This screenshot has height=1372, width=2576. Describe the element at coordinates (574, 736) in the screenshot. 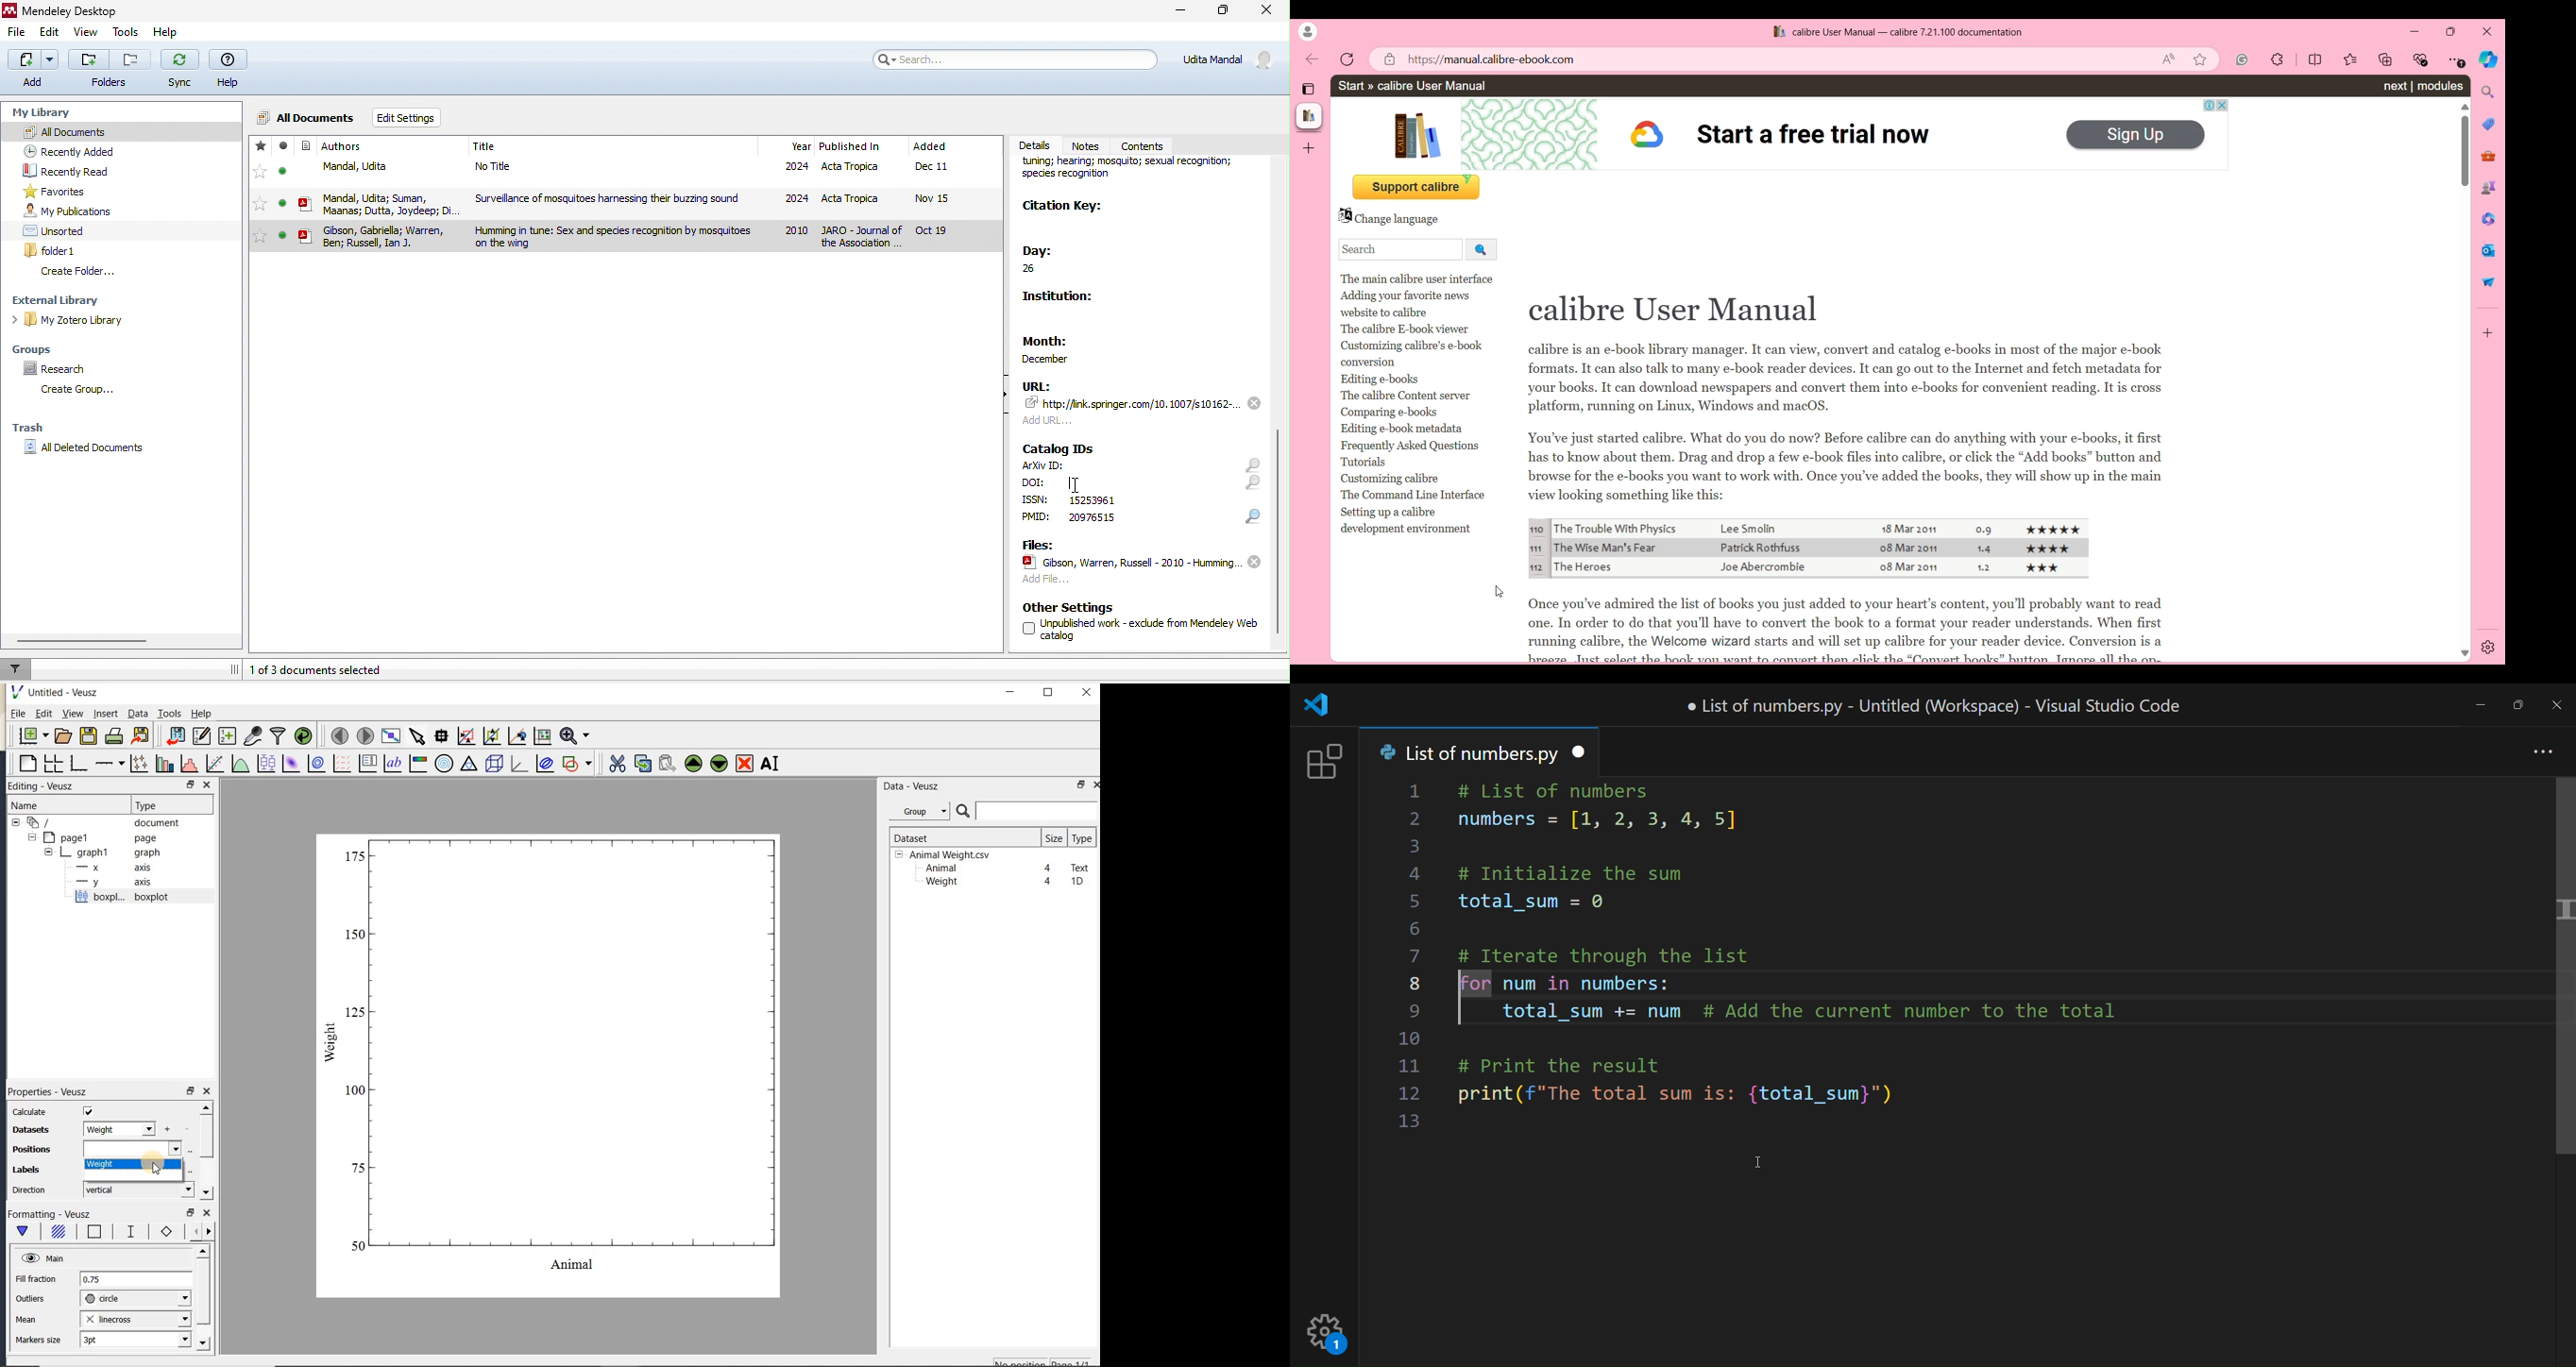

I see `zoom function menus` at that location.